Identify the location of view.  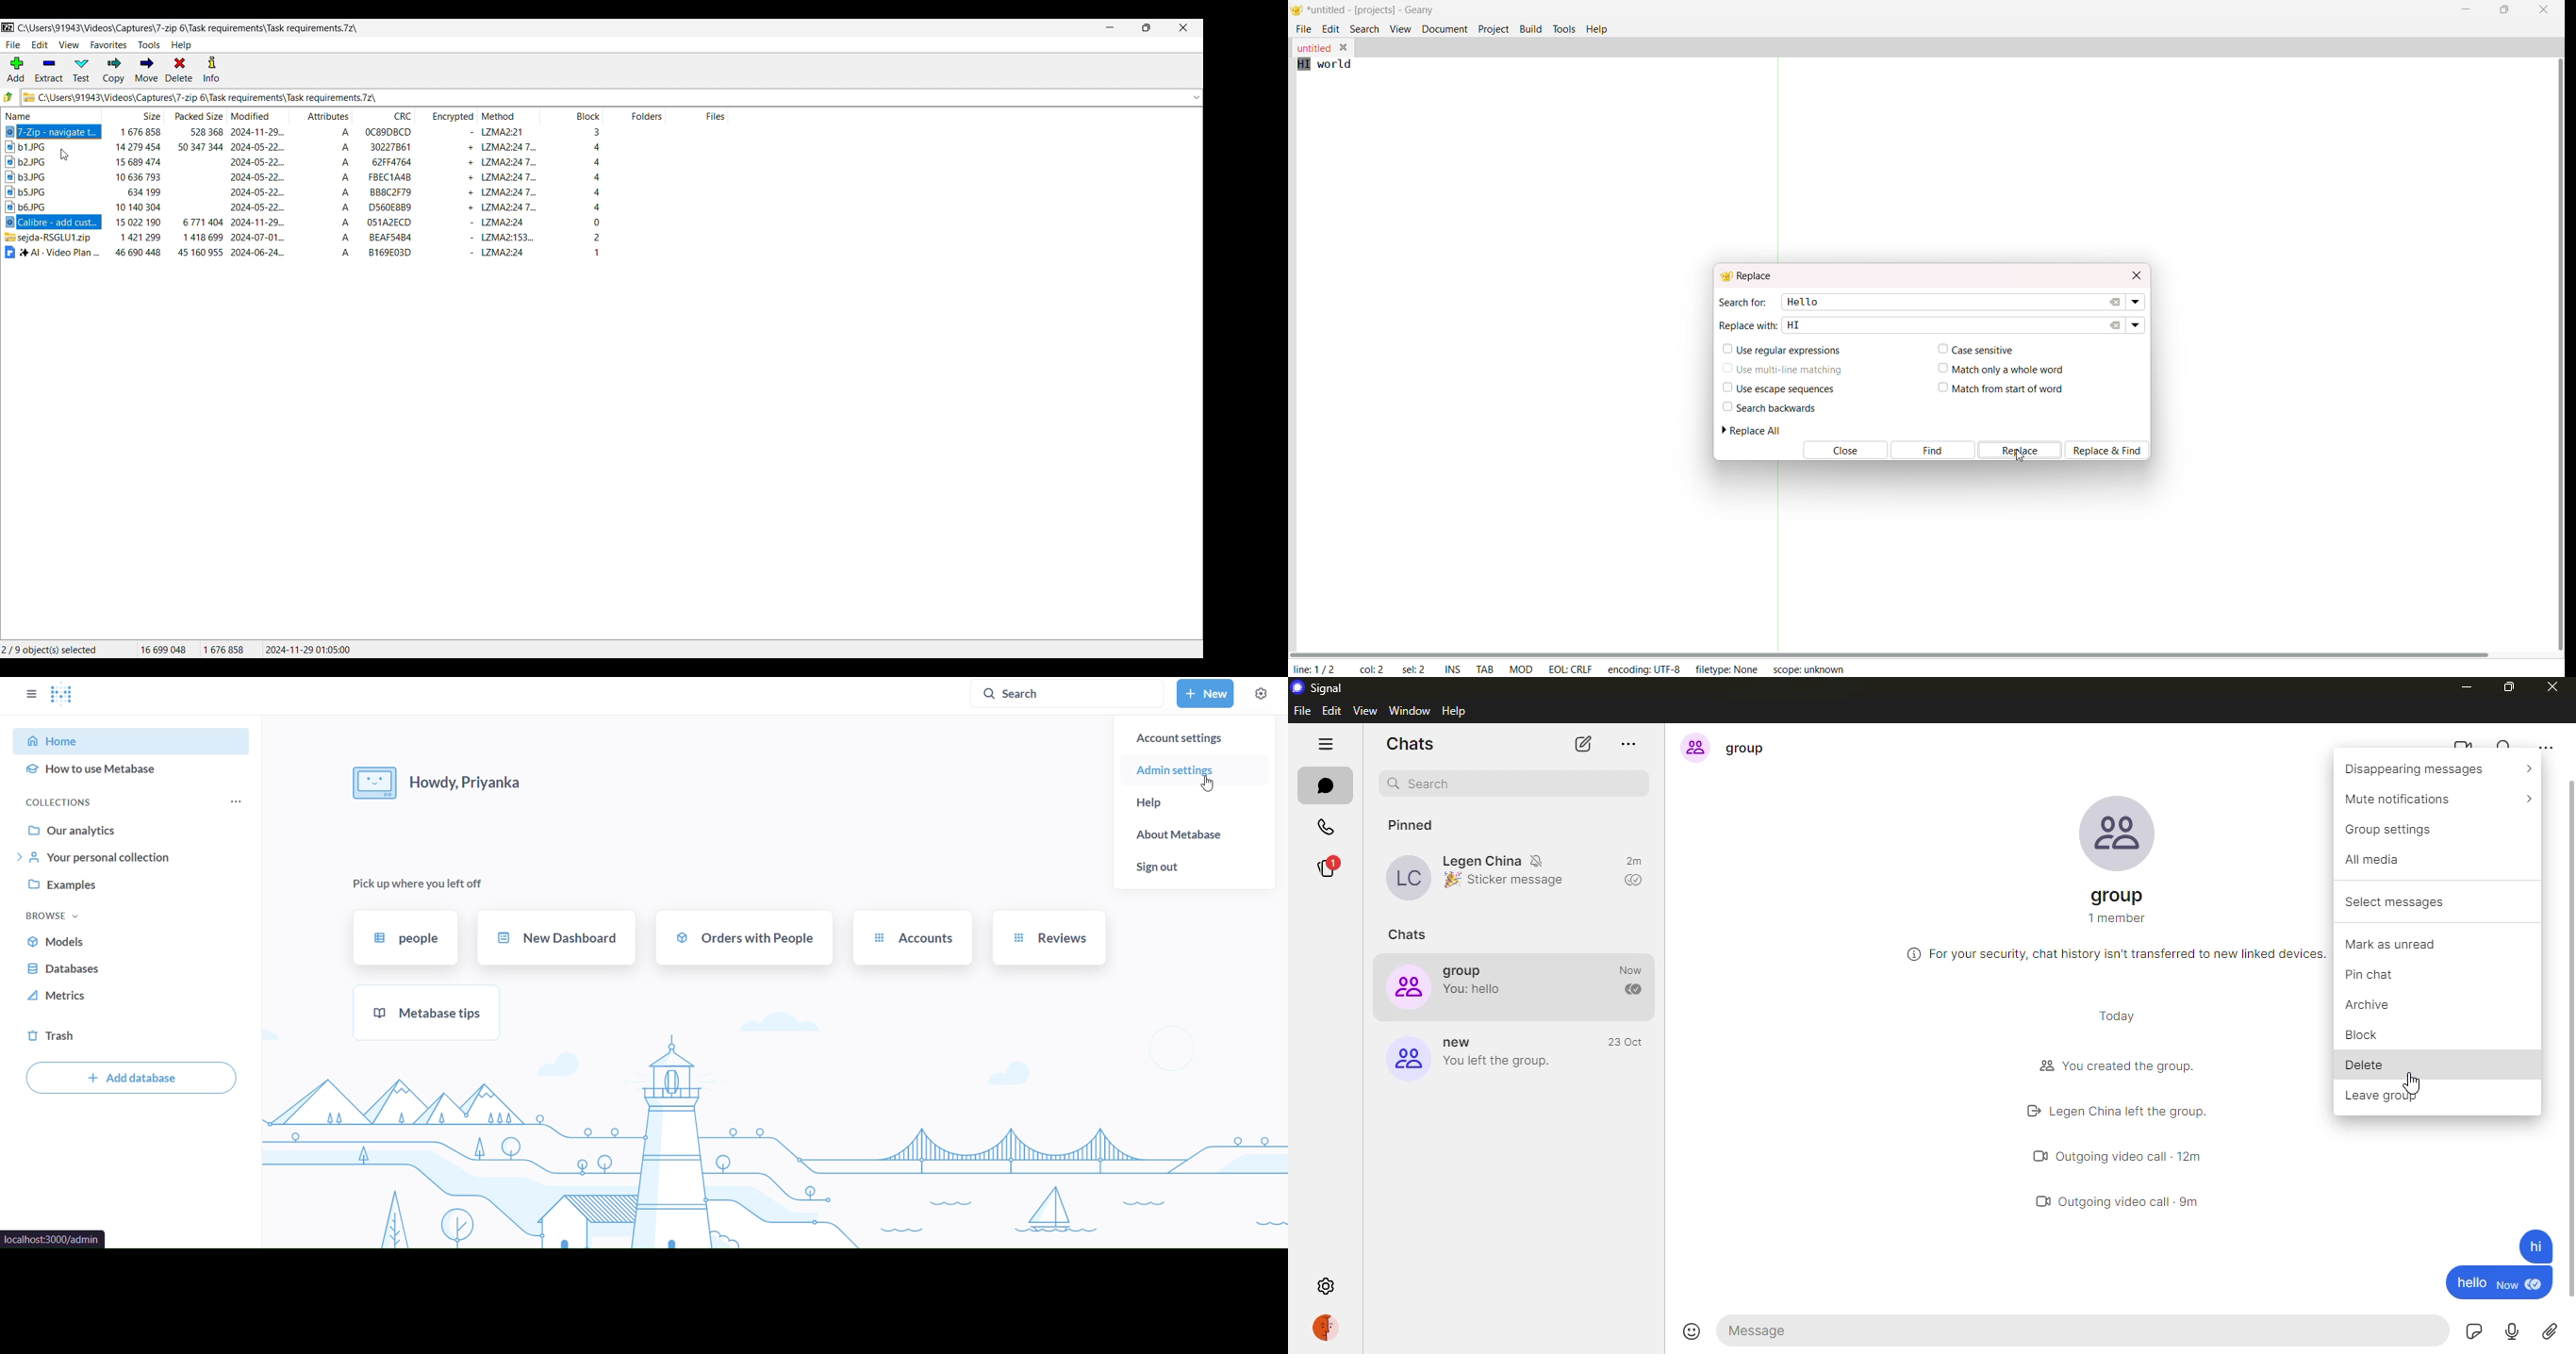
(1400, 29).